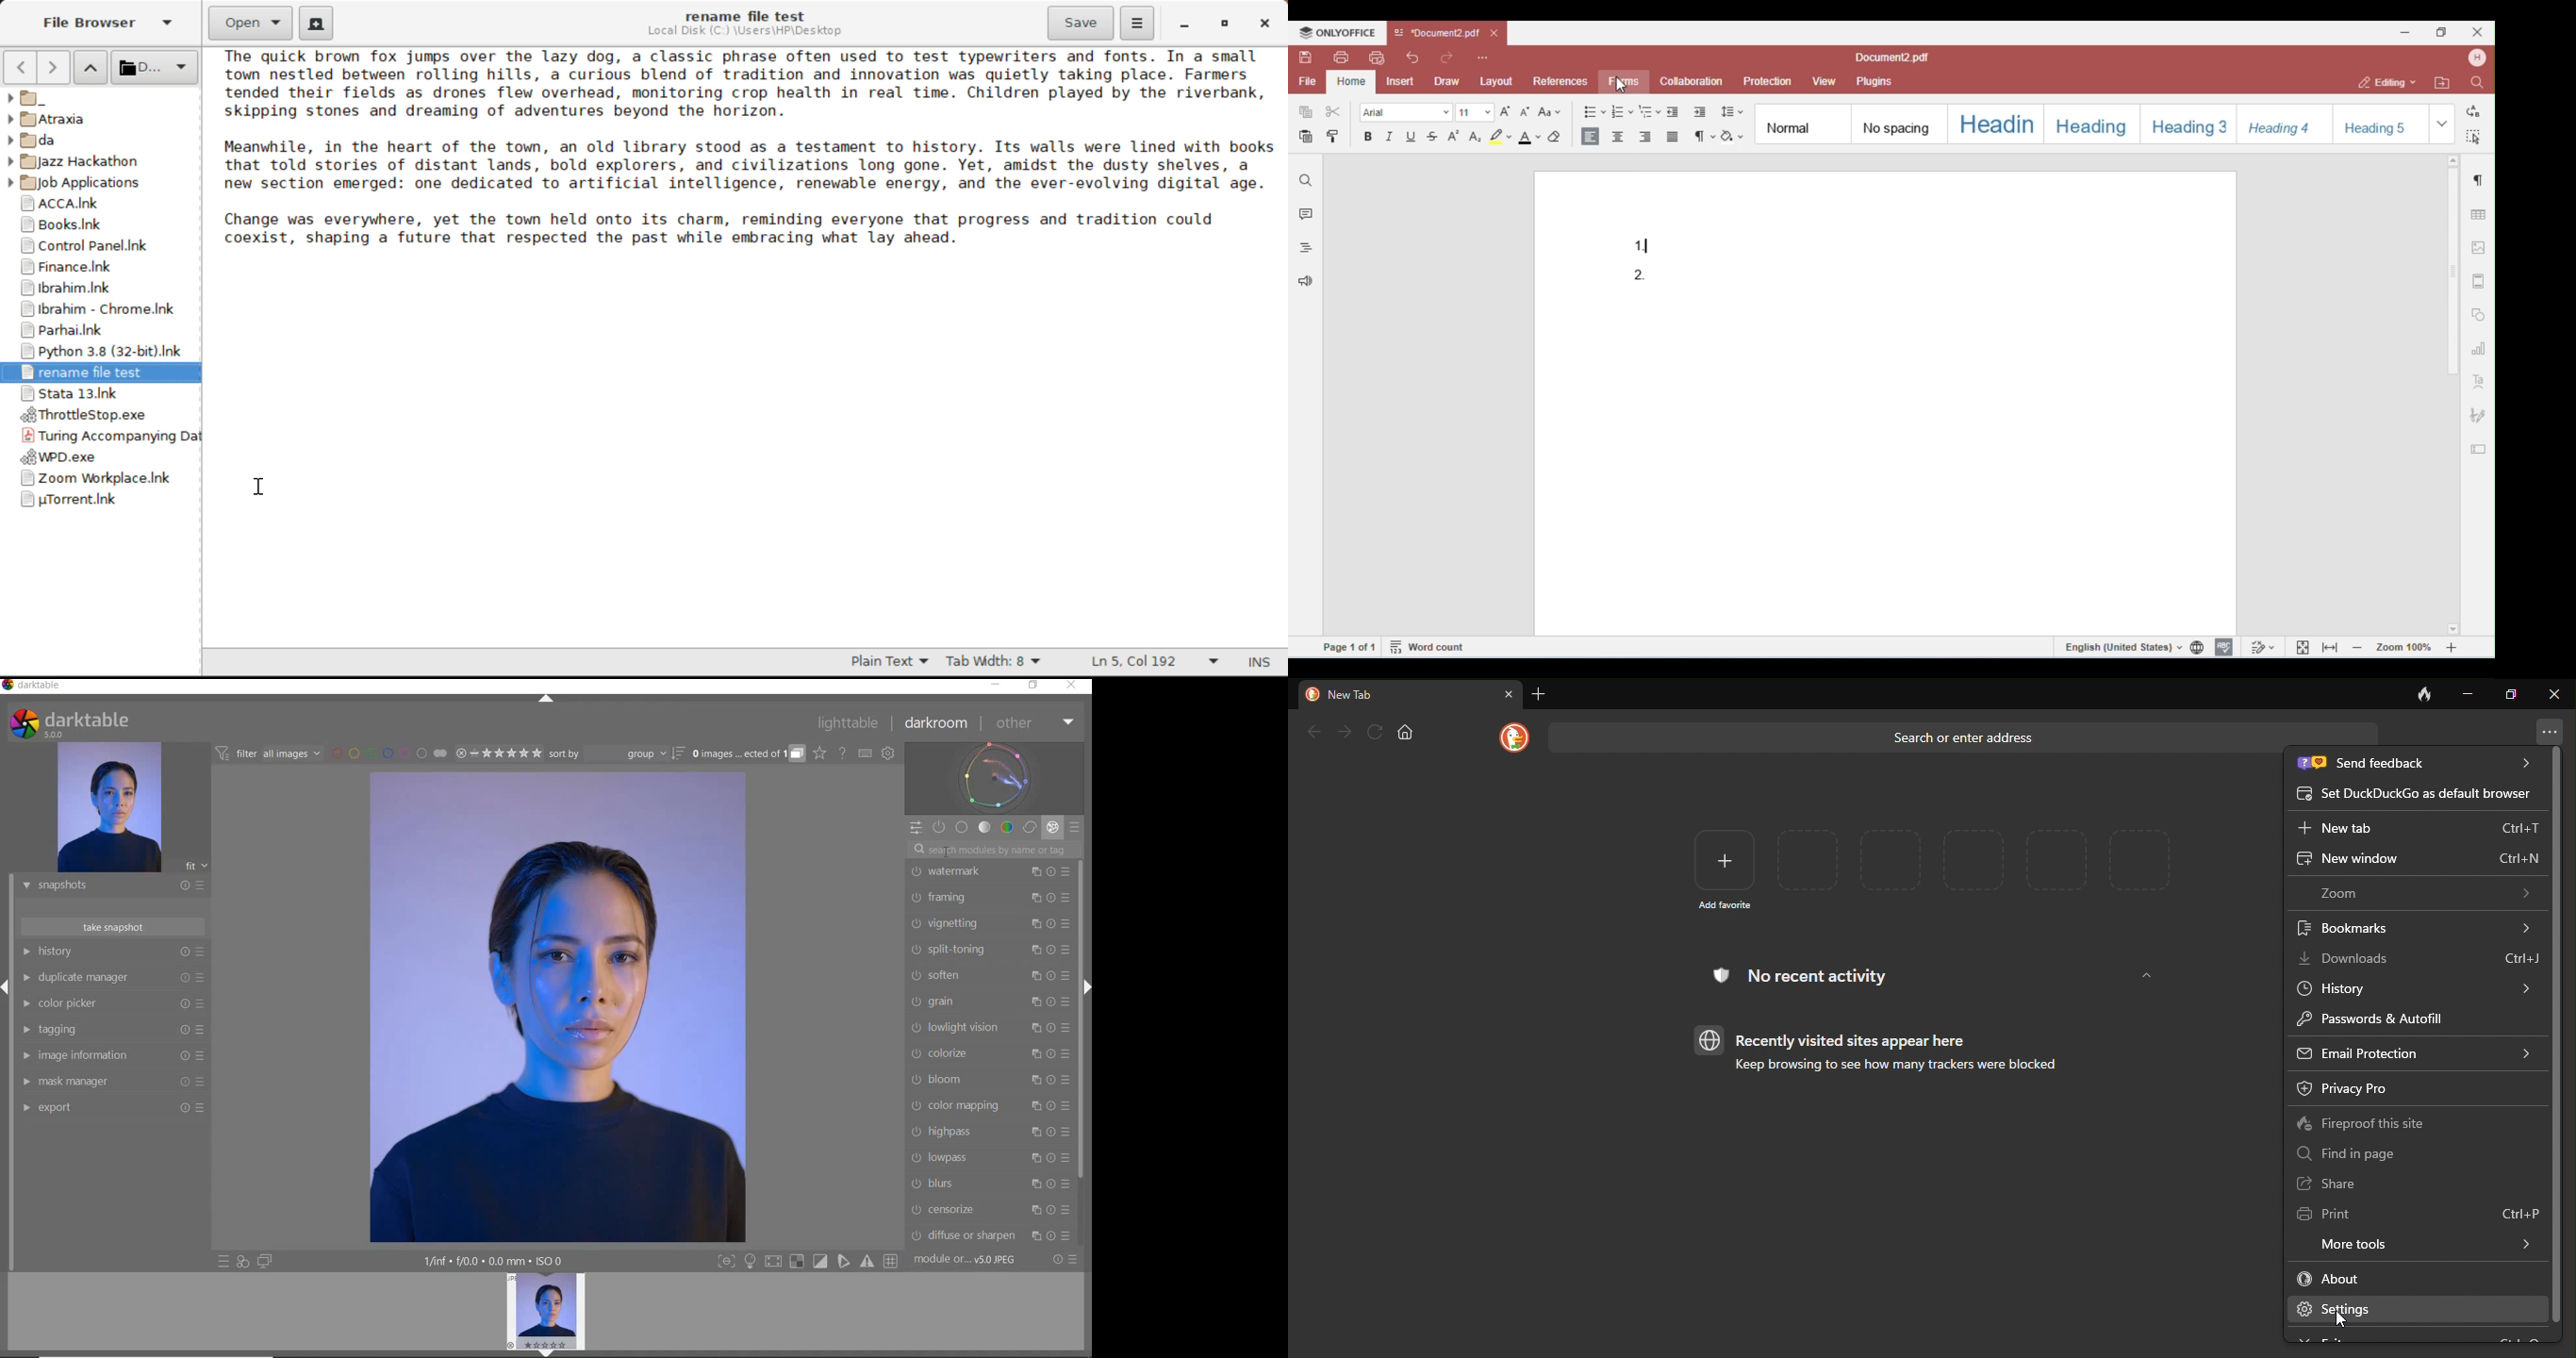 The width and height of the screenshot is (2576, 1372). What do you see at coordinates (748, 754) in the screenshot?
I see `EXPAND GROUPED IMAGES` at bounding box center [748, 754].